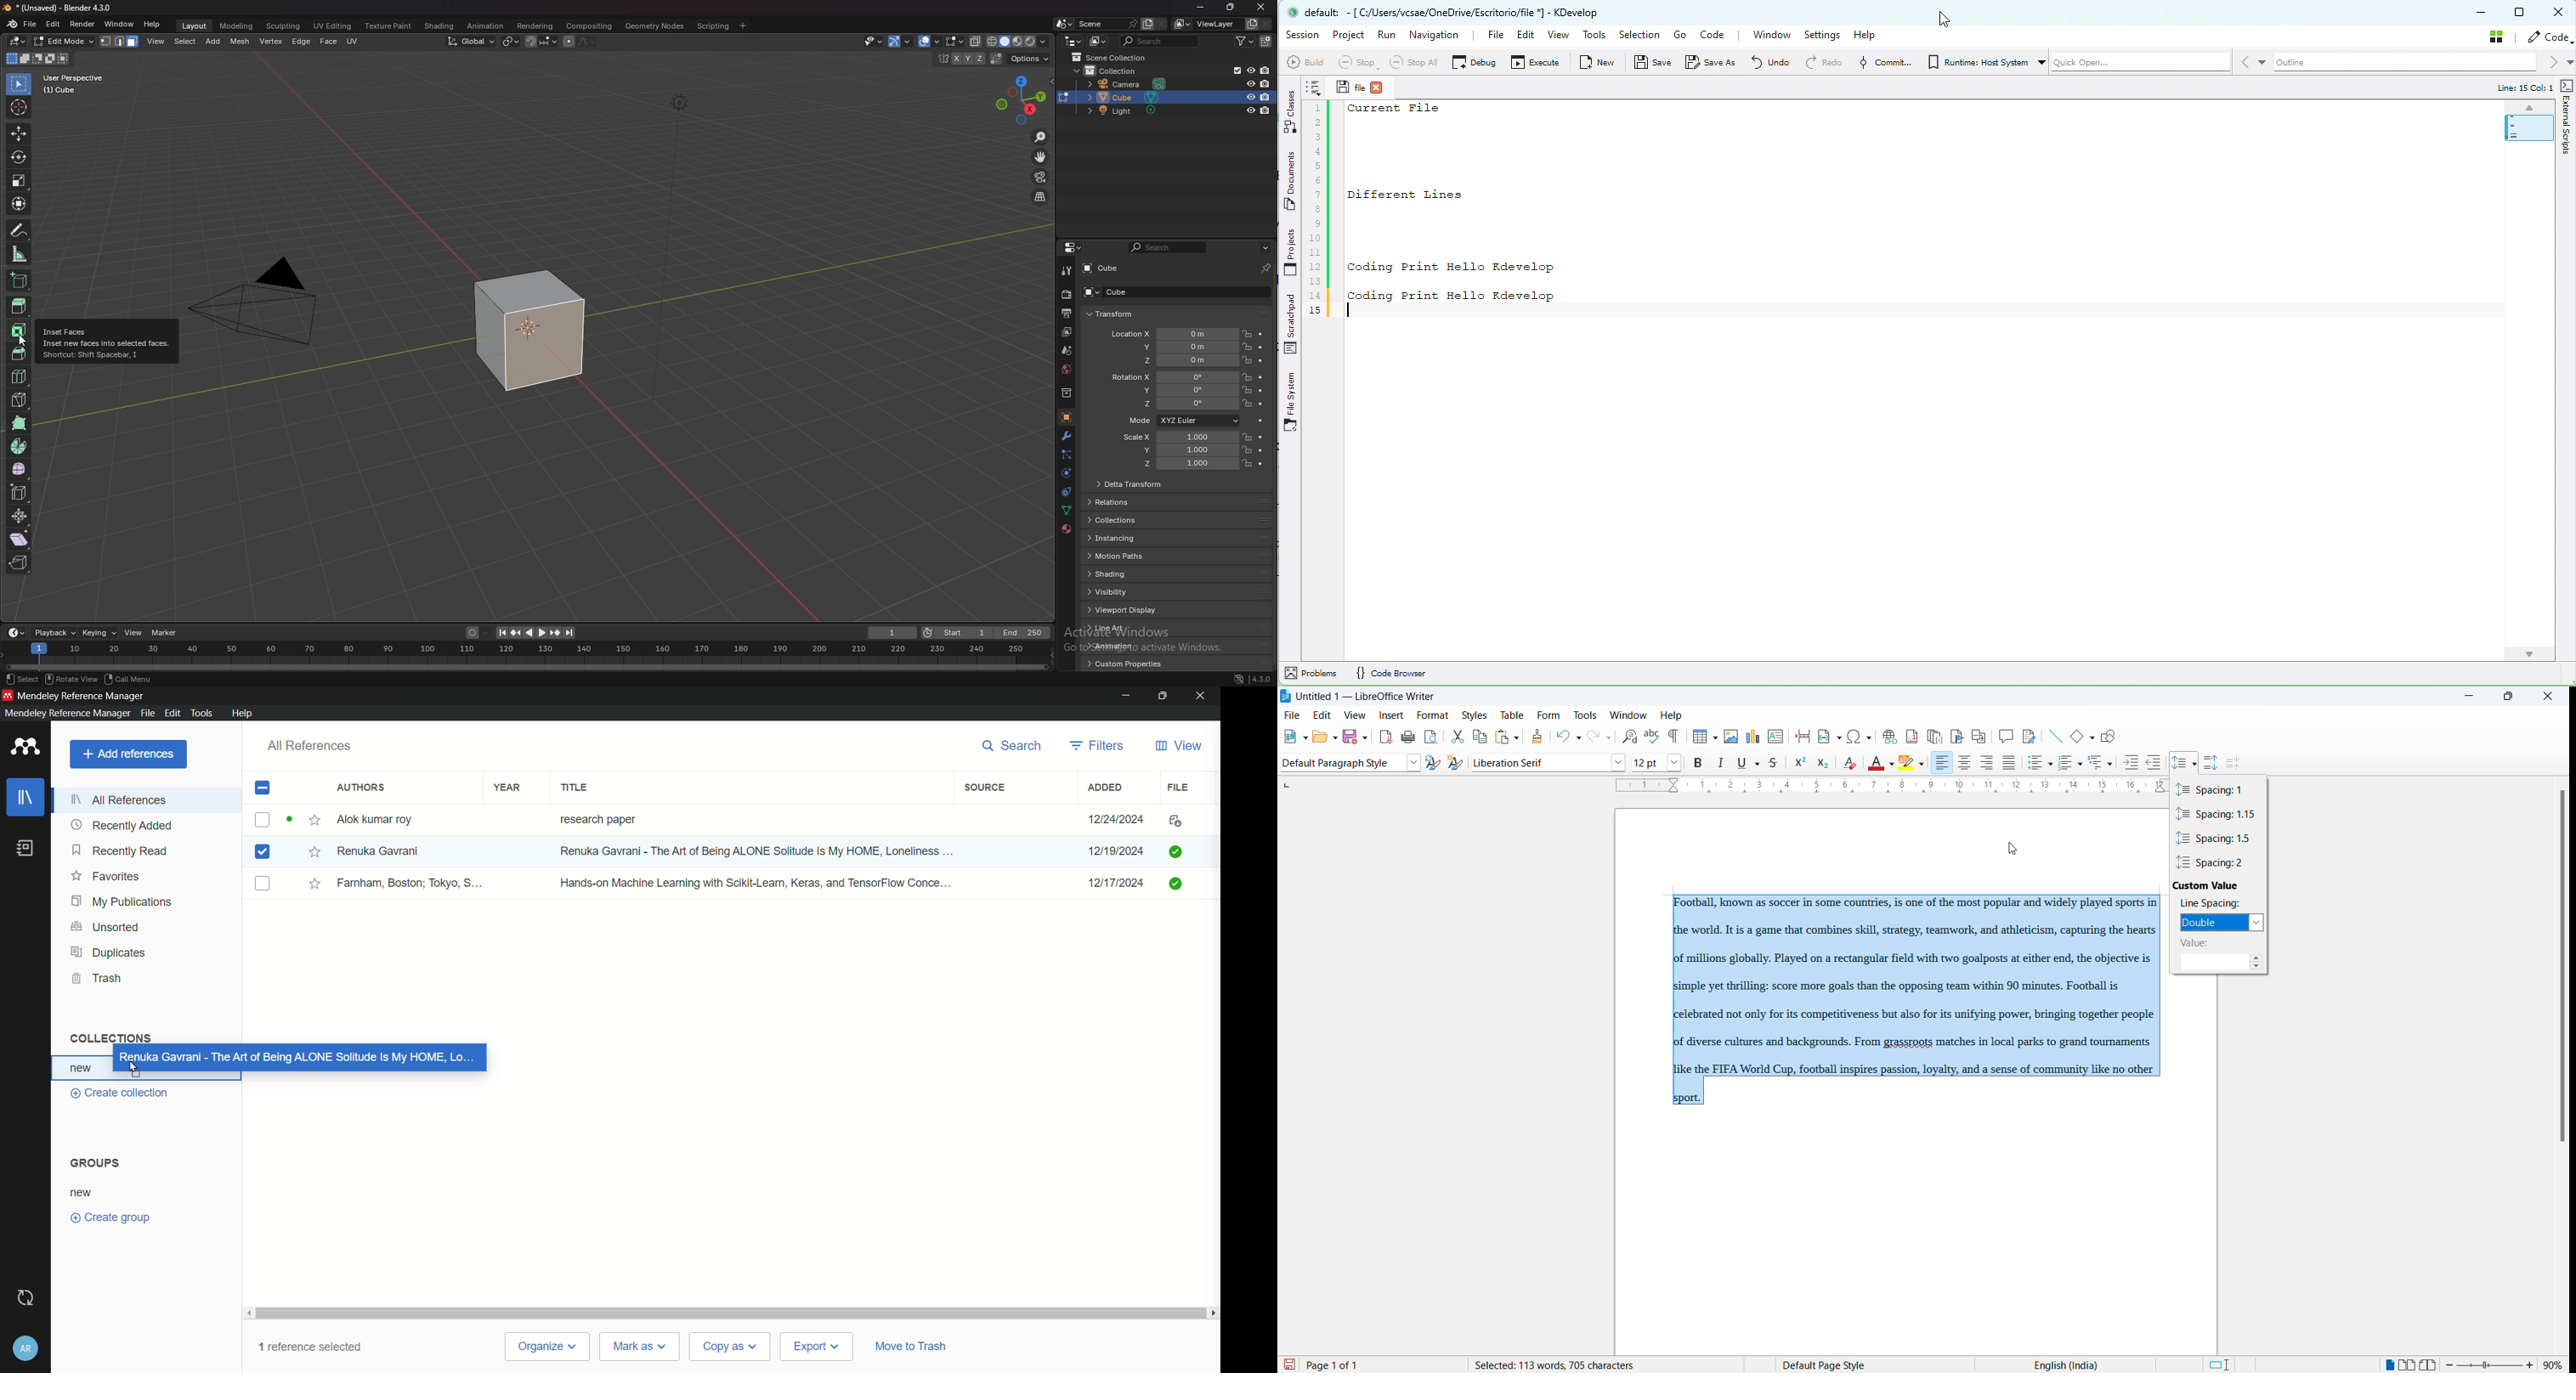 Image resolution: width=2576 pixels, height=1400 pixels. Describe the element at coordinates (1127, 538) in the screenshot. I see `instancing` at that location.